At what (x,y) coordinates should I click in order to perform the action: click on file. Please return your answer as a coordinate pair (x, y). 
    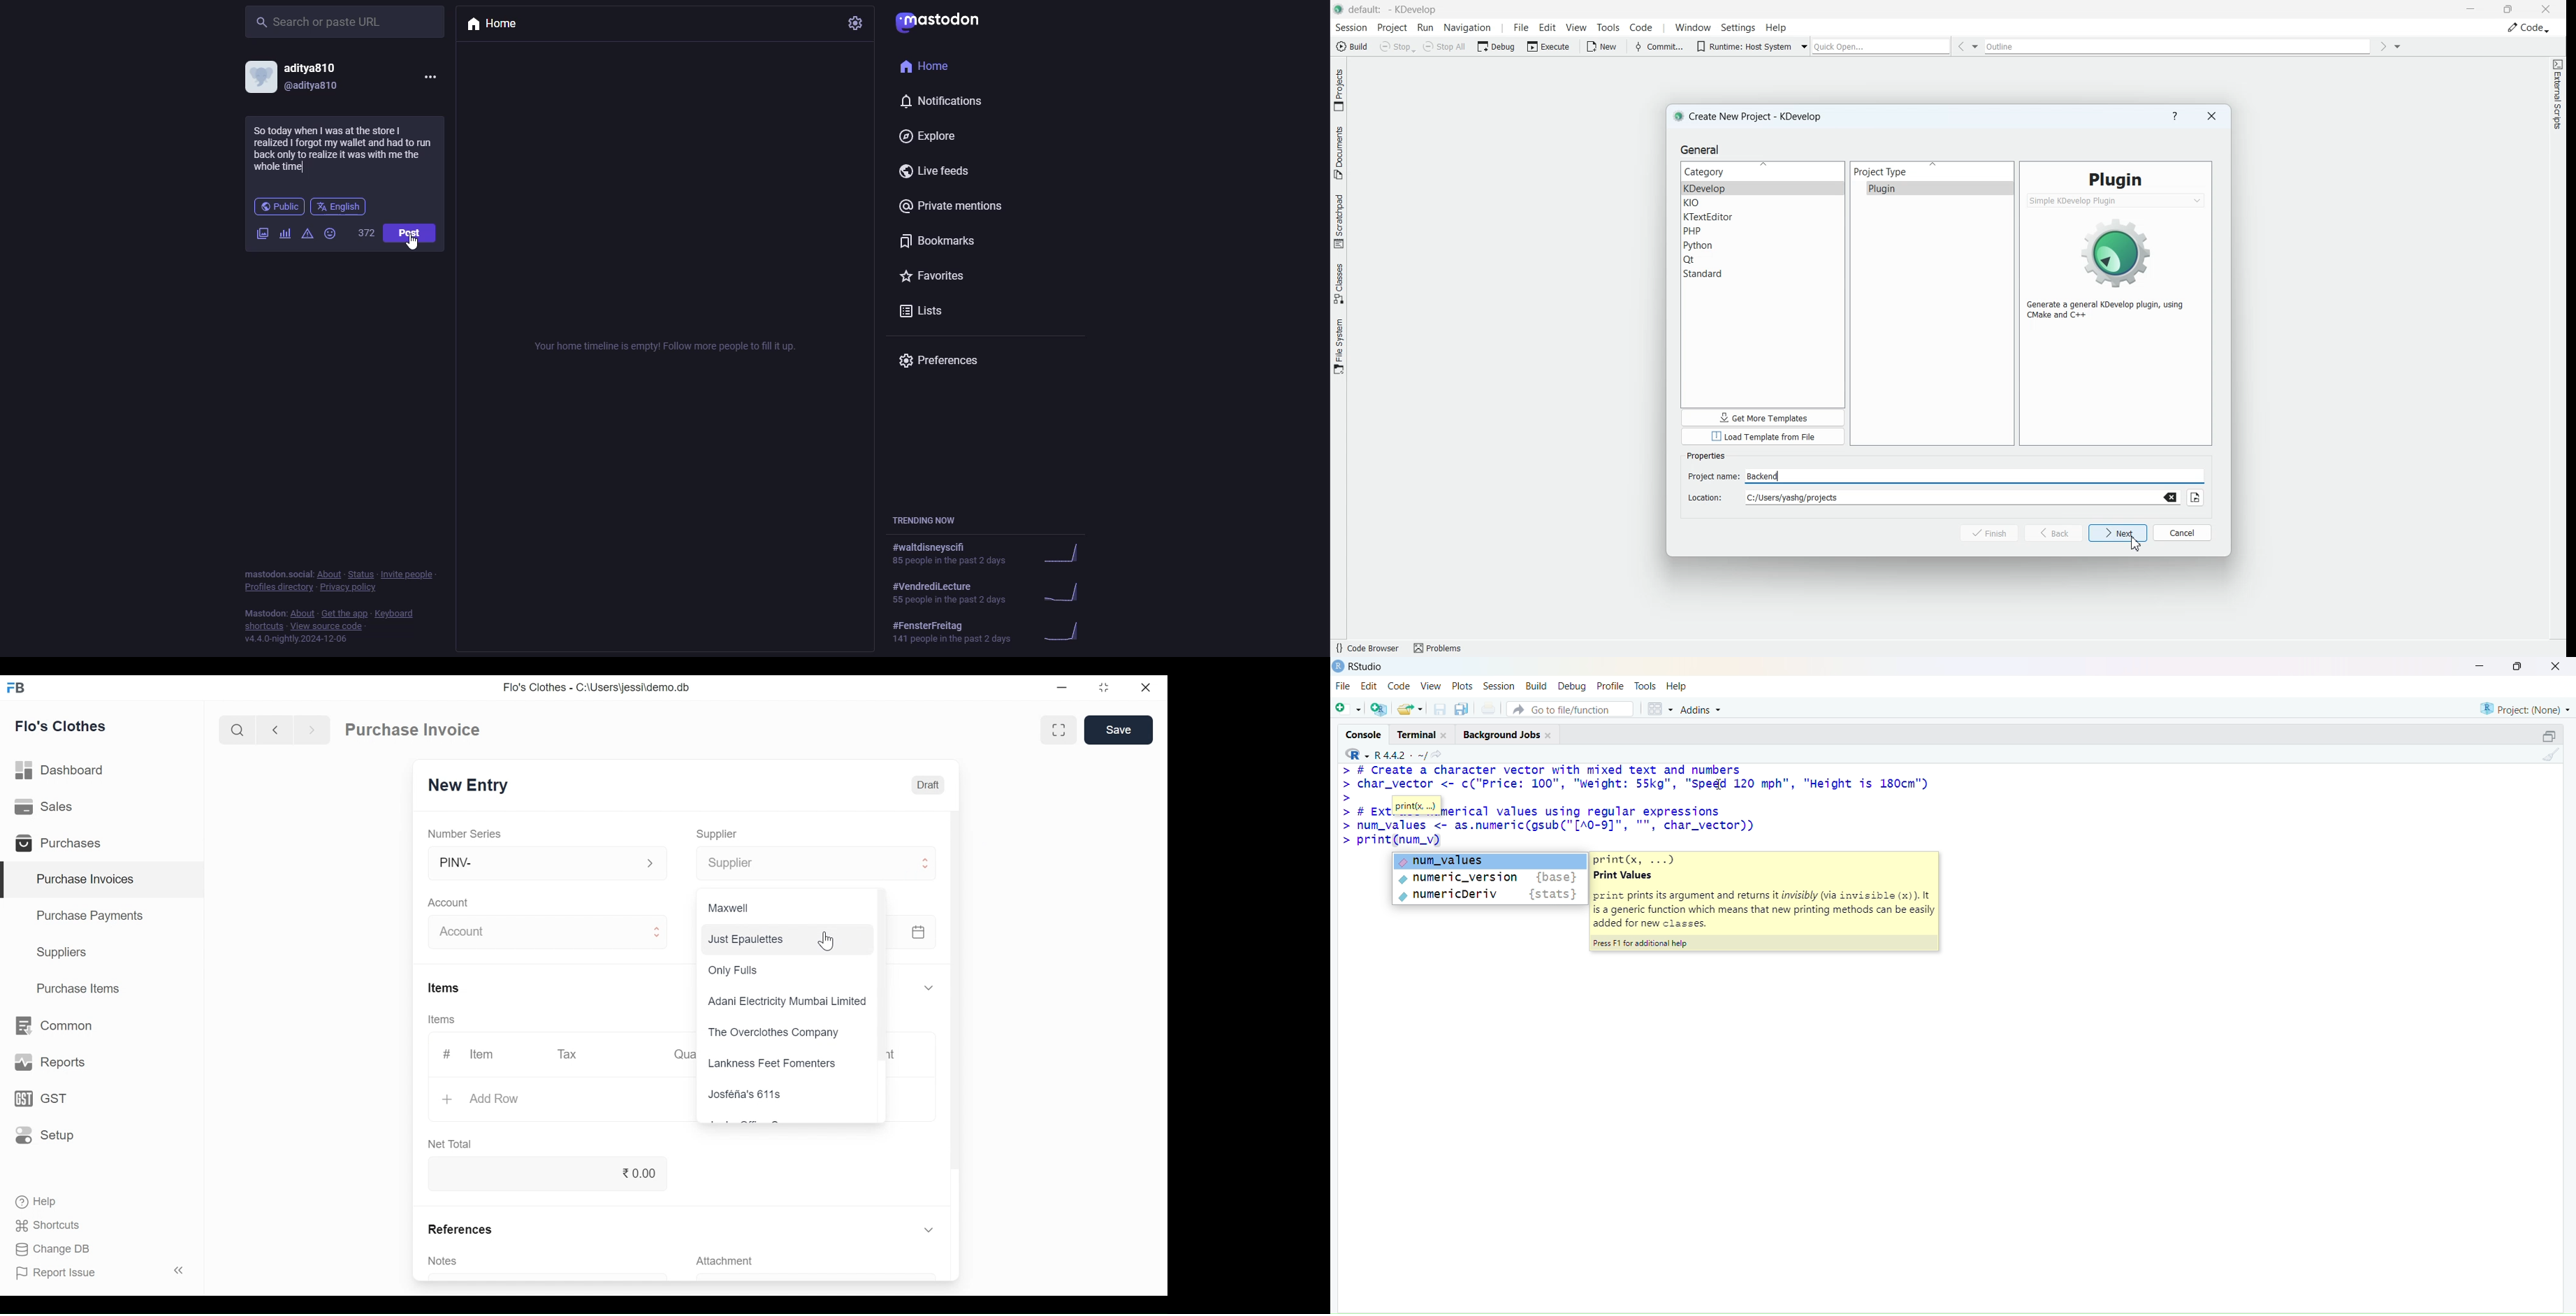
    Looking at the image, I should click on (1343, 685).